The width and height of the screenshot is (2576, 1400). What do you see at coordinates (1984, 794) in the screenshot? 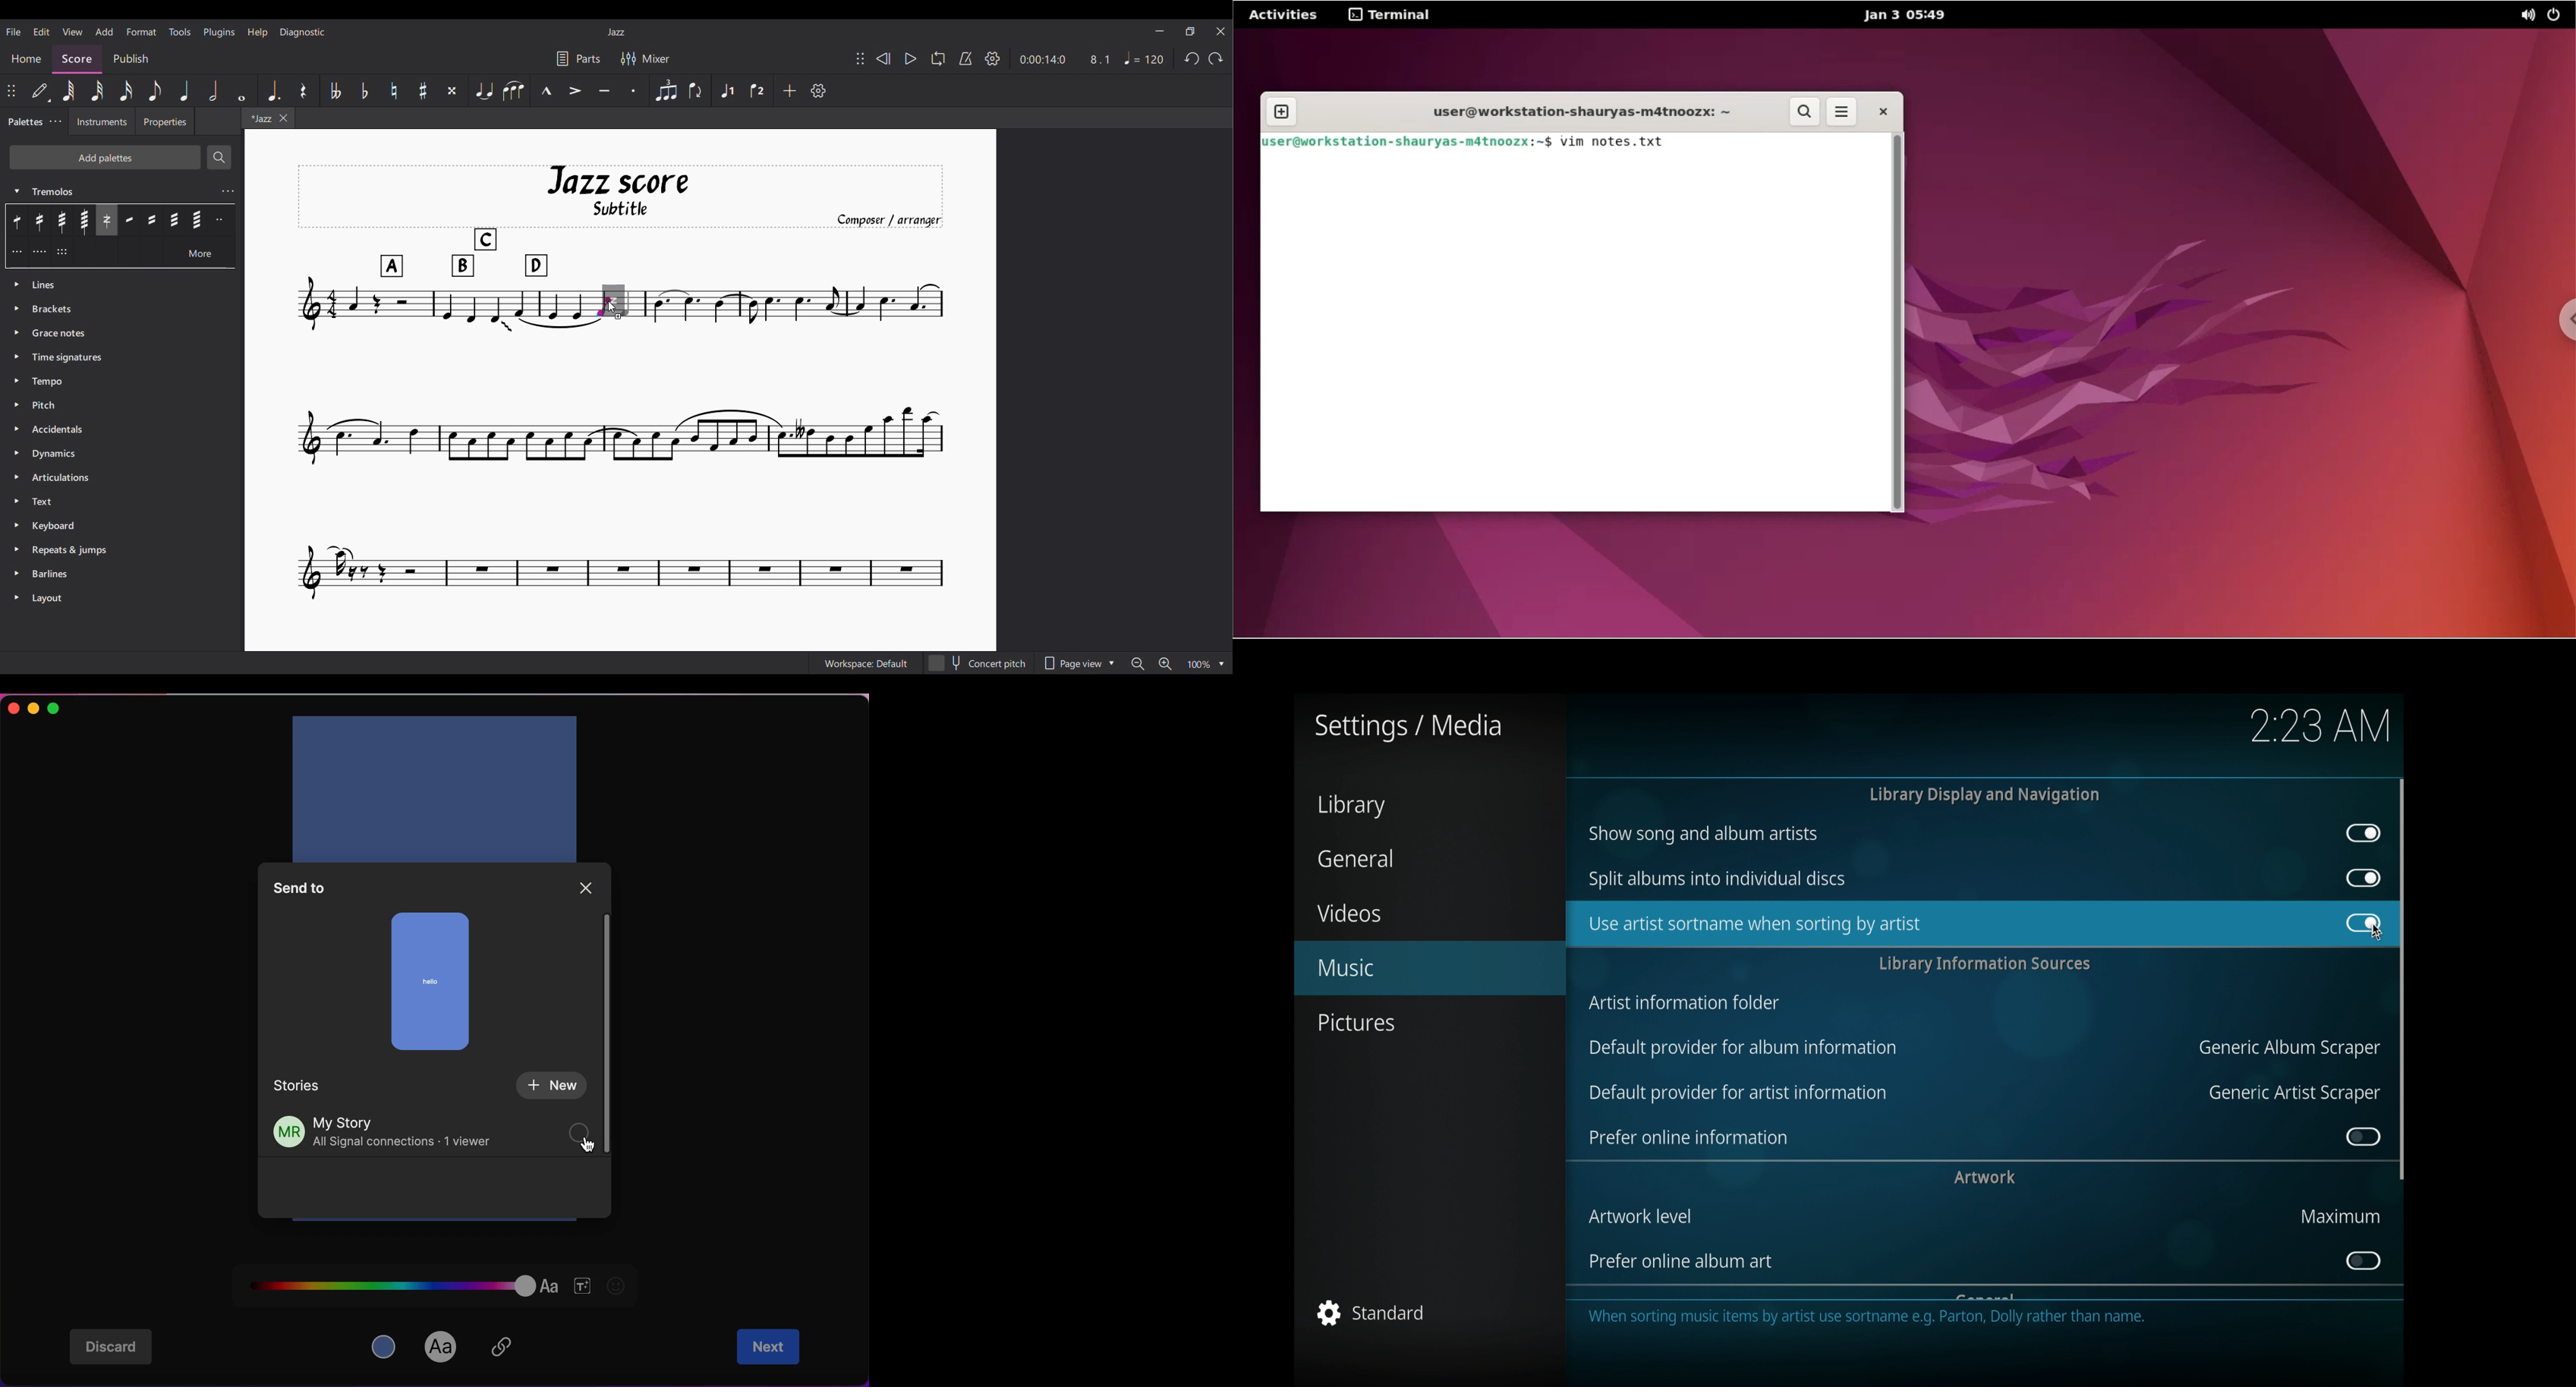
I see `library display and navigation` at bounding box center [1984, 794].